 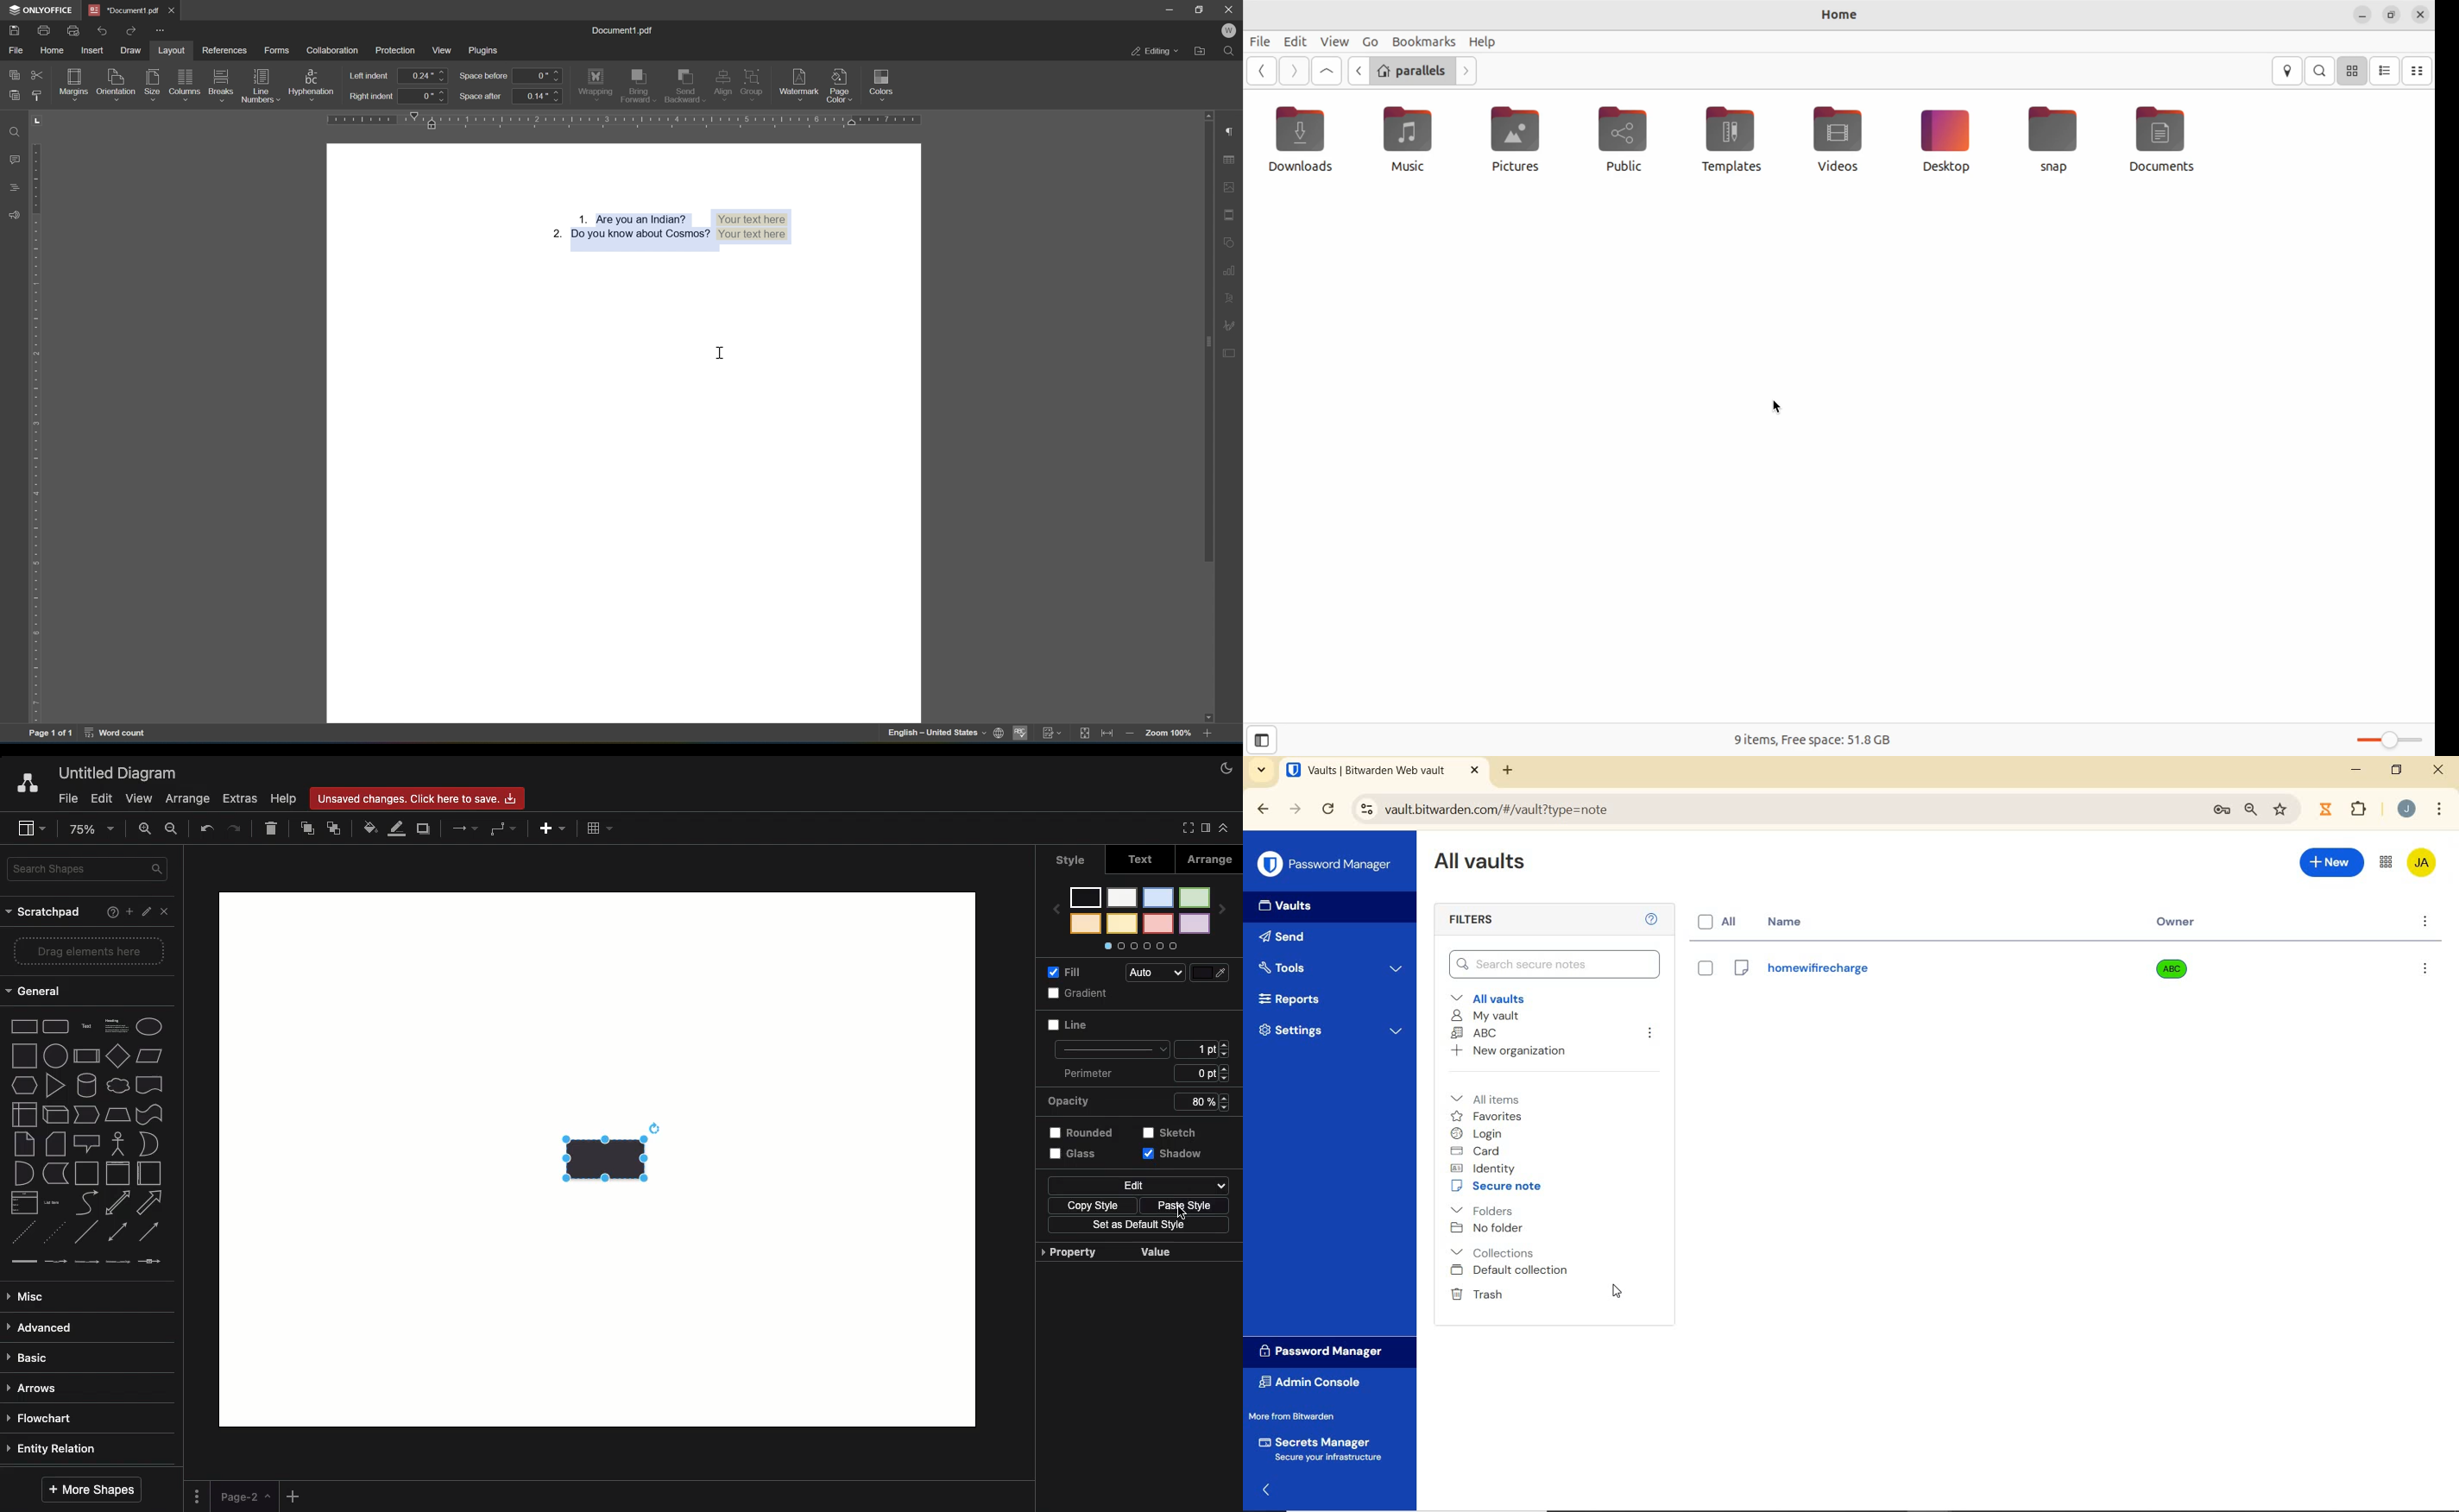 I want to click on Add, so click(x=295, y=1496).